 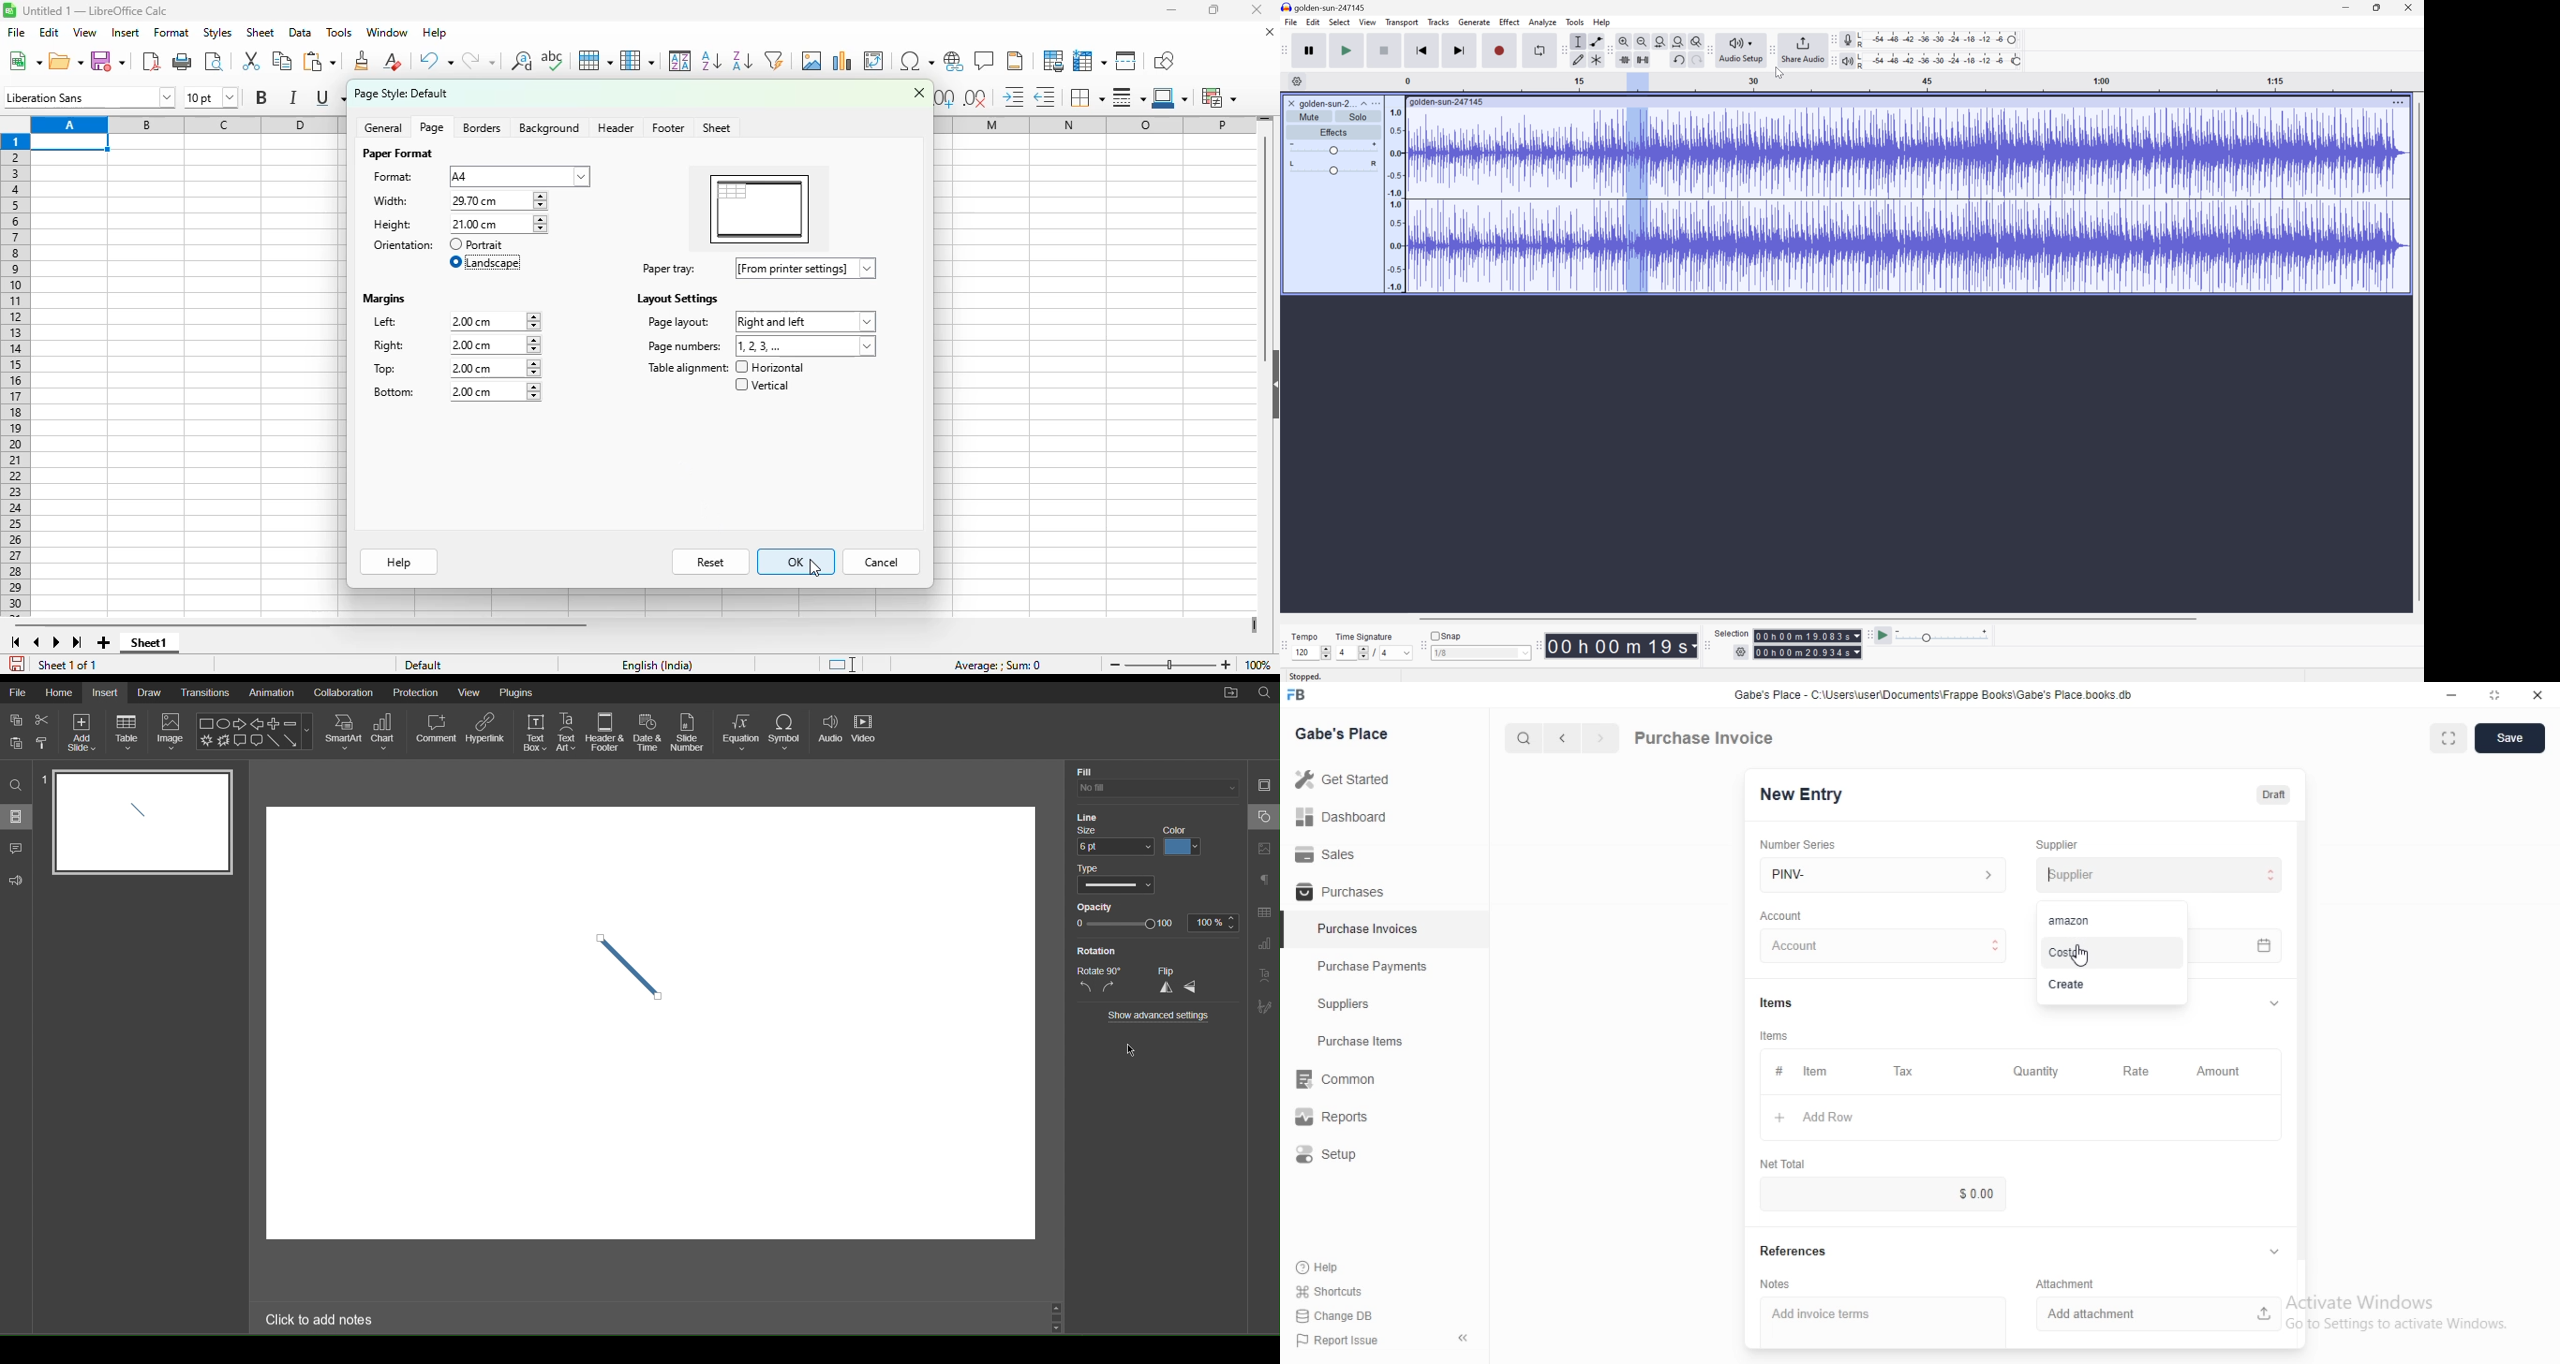 What do you see at coordinates (2021, 1117) in the screenshot?
I see `Add Row` at bounding box center [2021, 1117].